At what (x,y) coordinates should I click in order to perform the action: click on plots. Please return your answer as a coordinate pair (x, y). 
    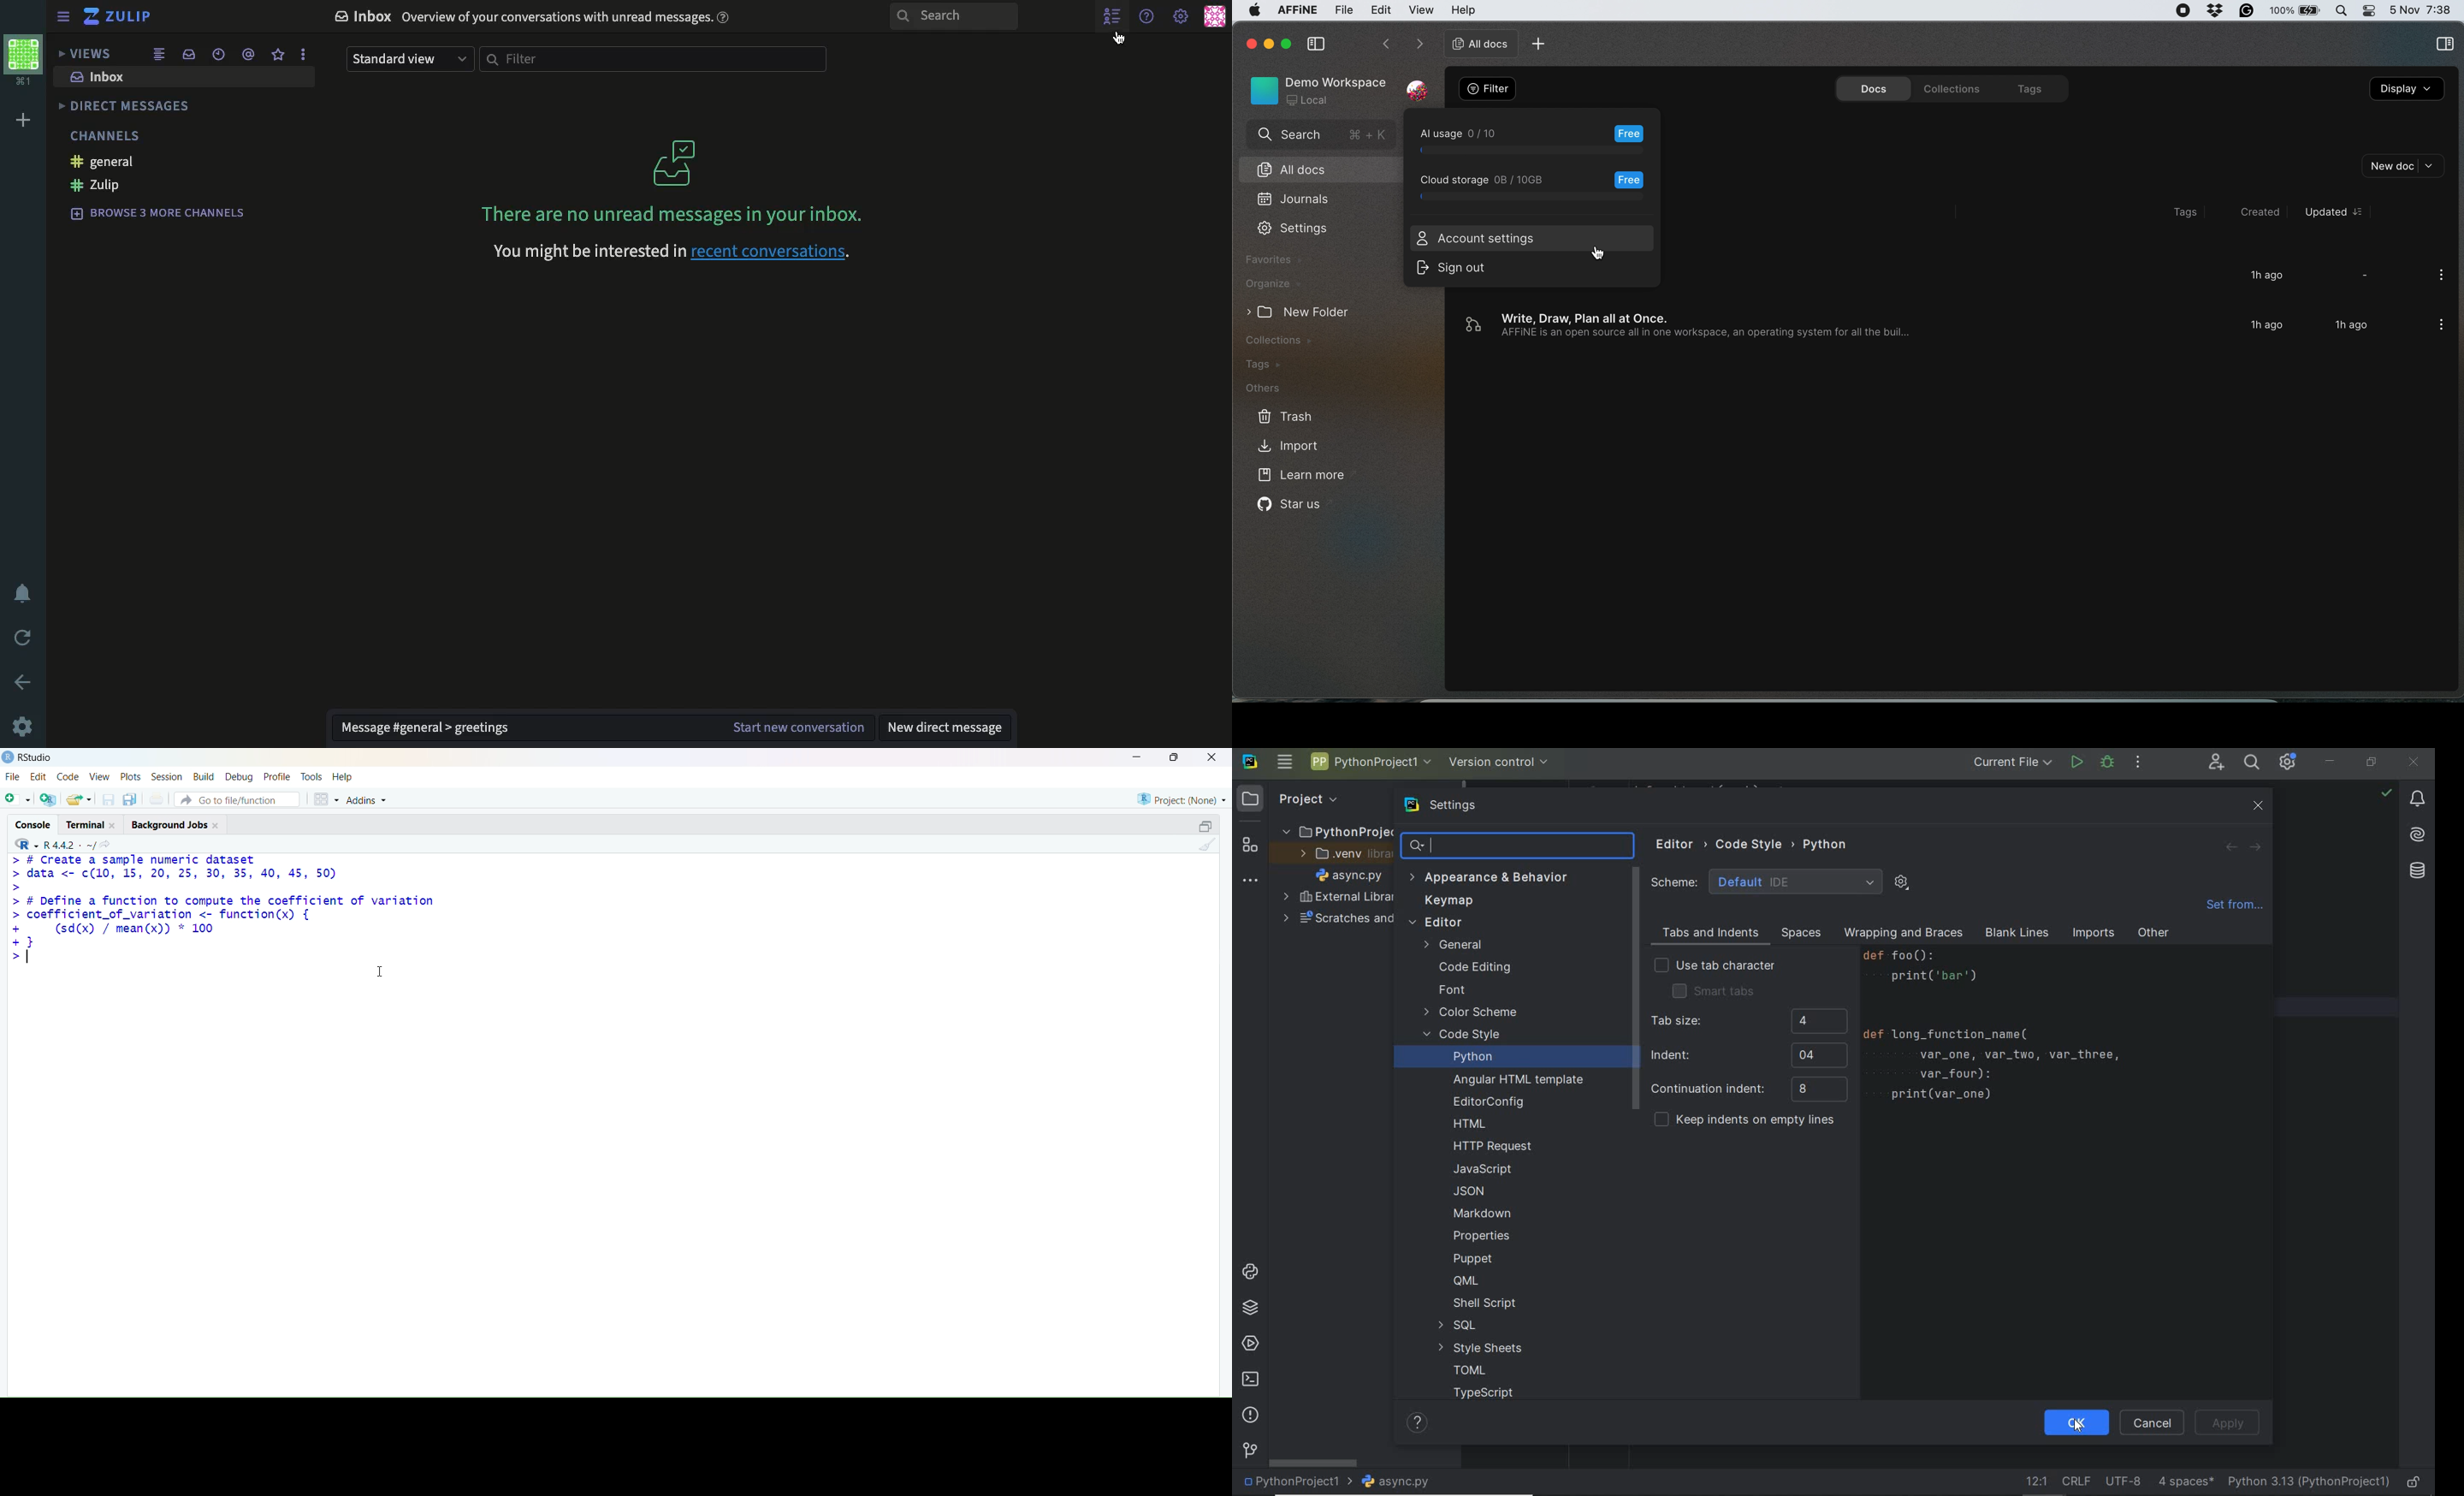
    Looking at the image, I should click on (131, 776).